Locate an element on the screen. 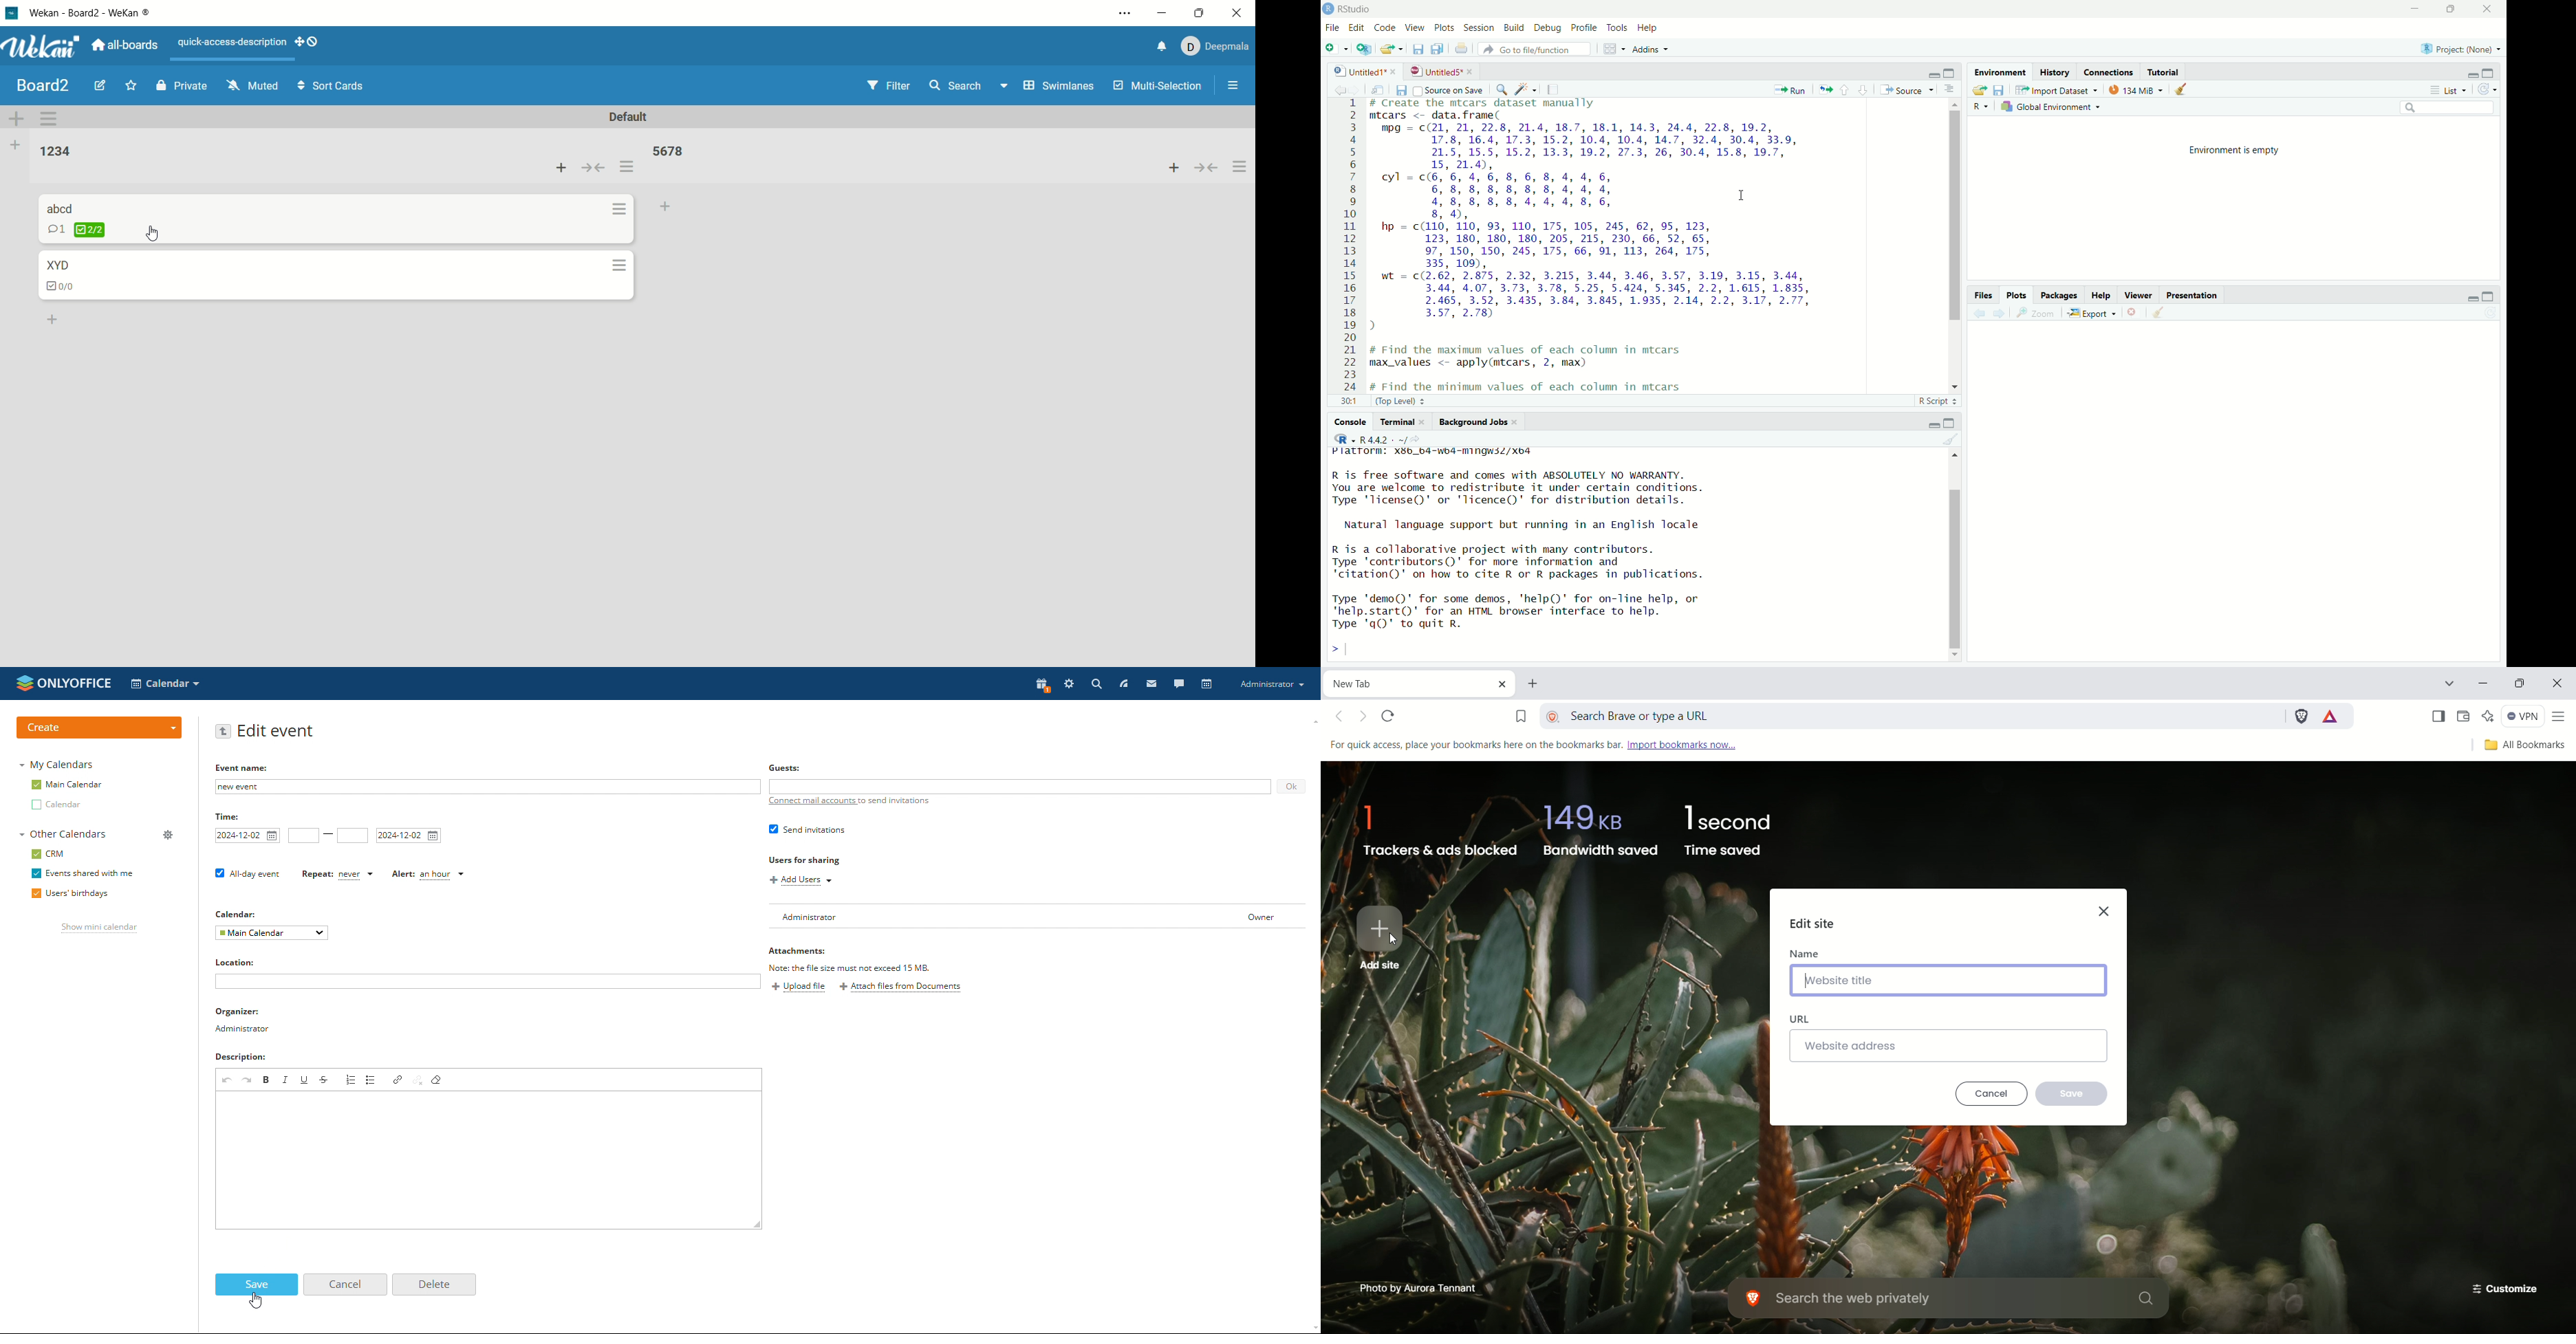 This screenshot has width=2576, height=1344. files is located at coordinates (1405, 91).